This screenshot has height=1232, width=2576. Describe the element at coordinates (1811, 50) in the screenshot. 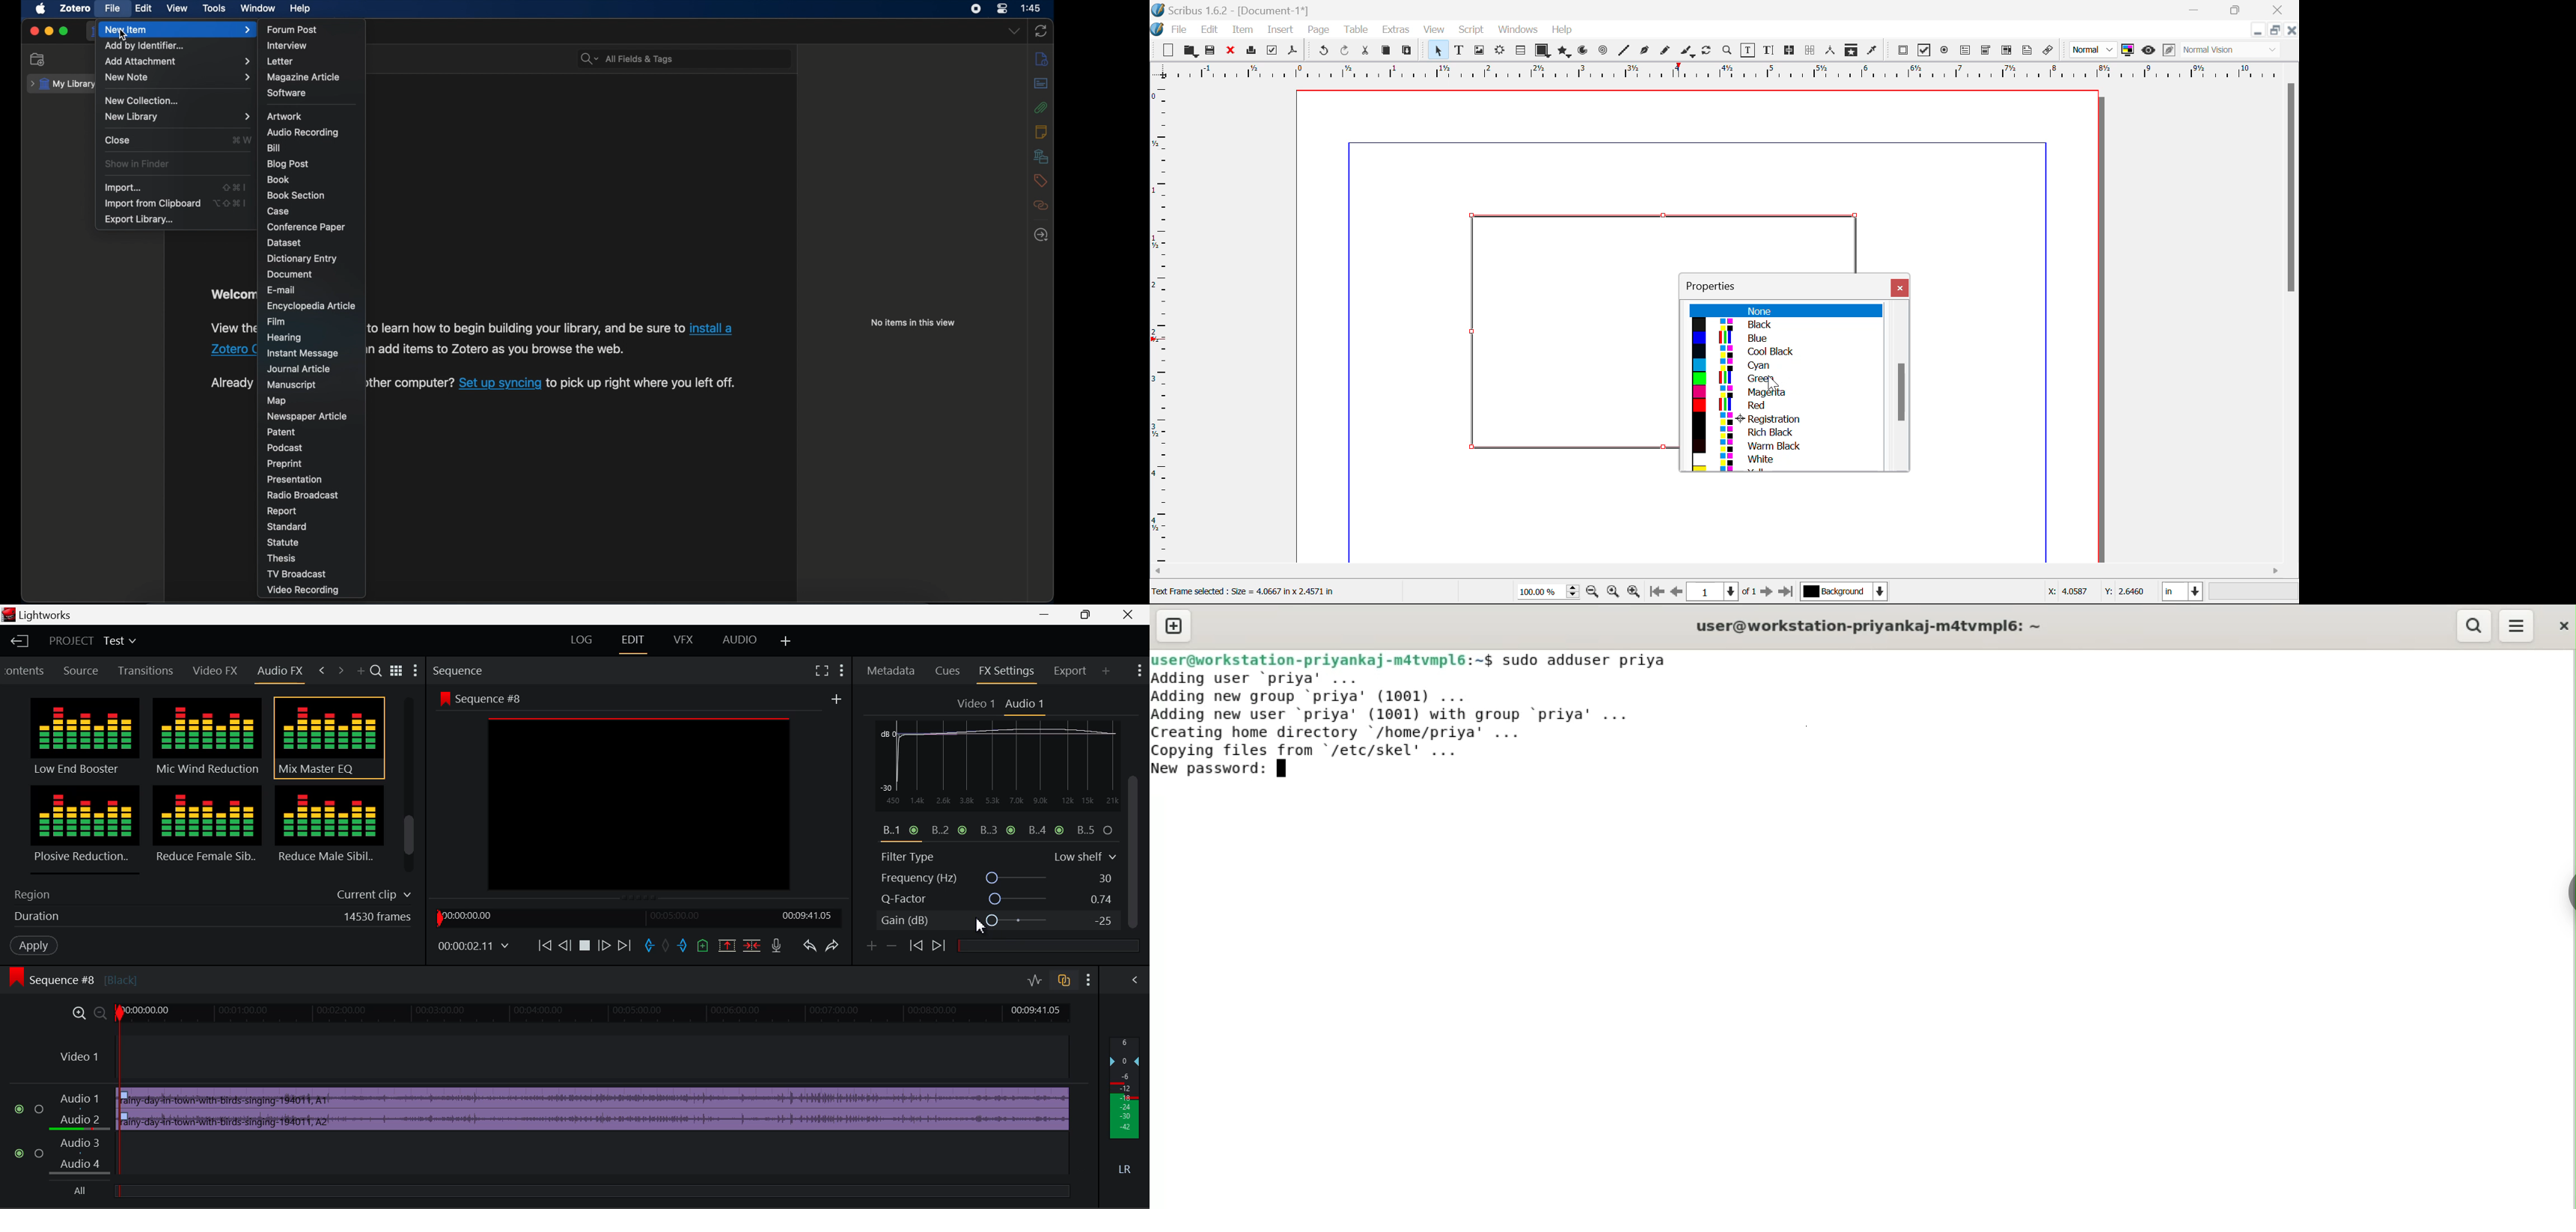

I see `Delink Frames` at that location.